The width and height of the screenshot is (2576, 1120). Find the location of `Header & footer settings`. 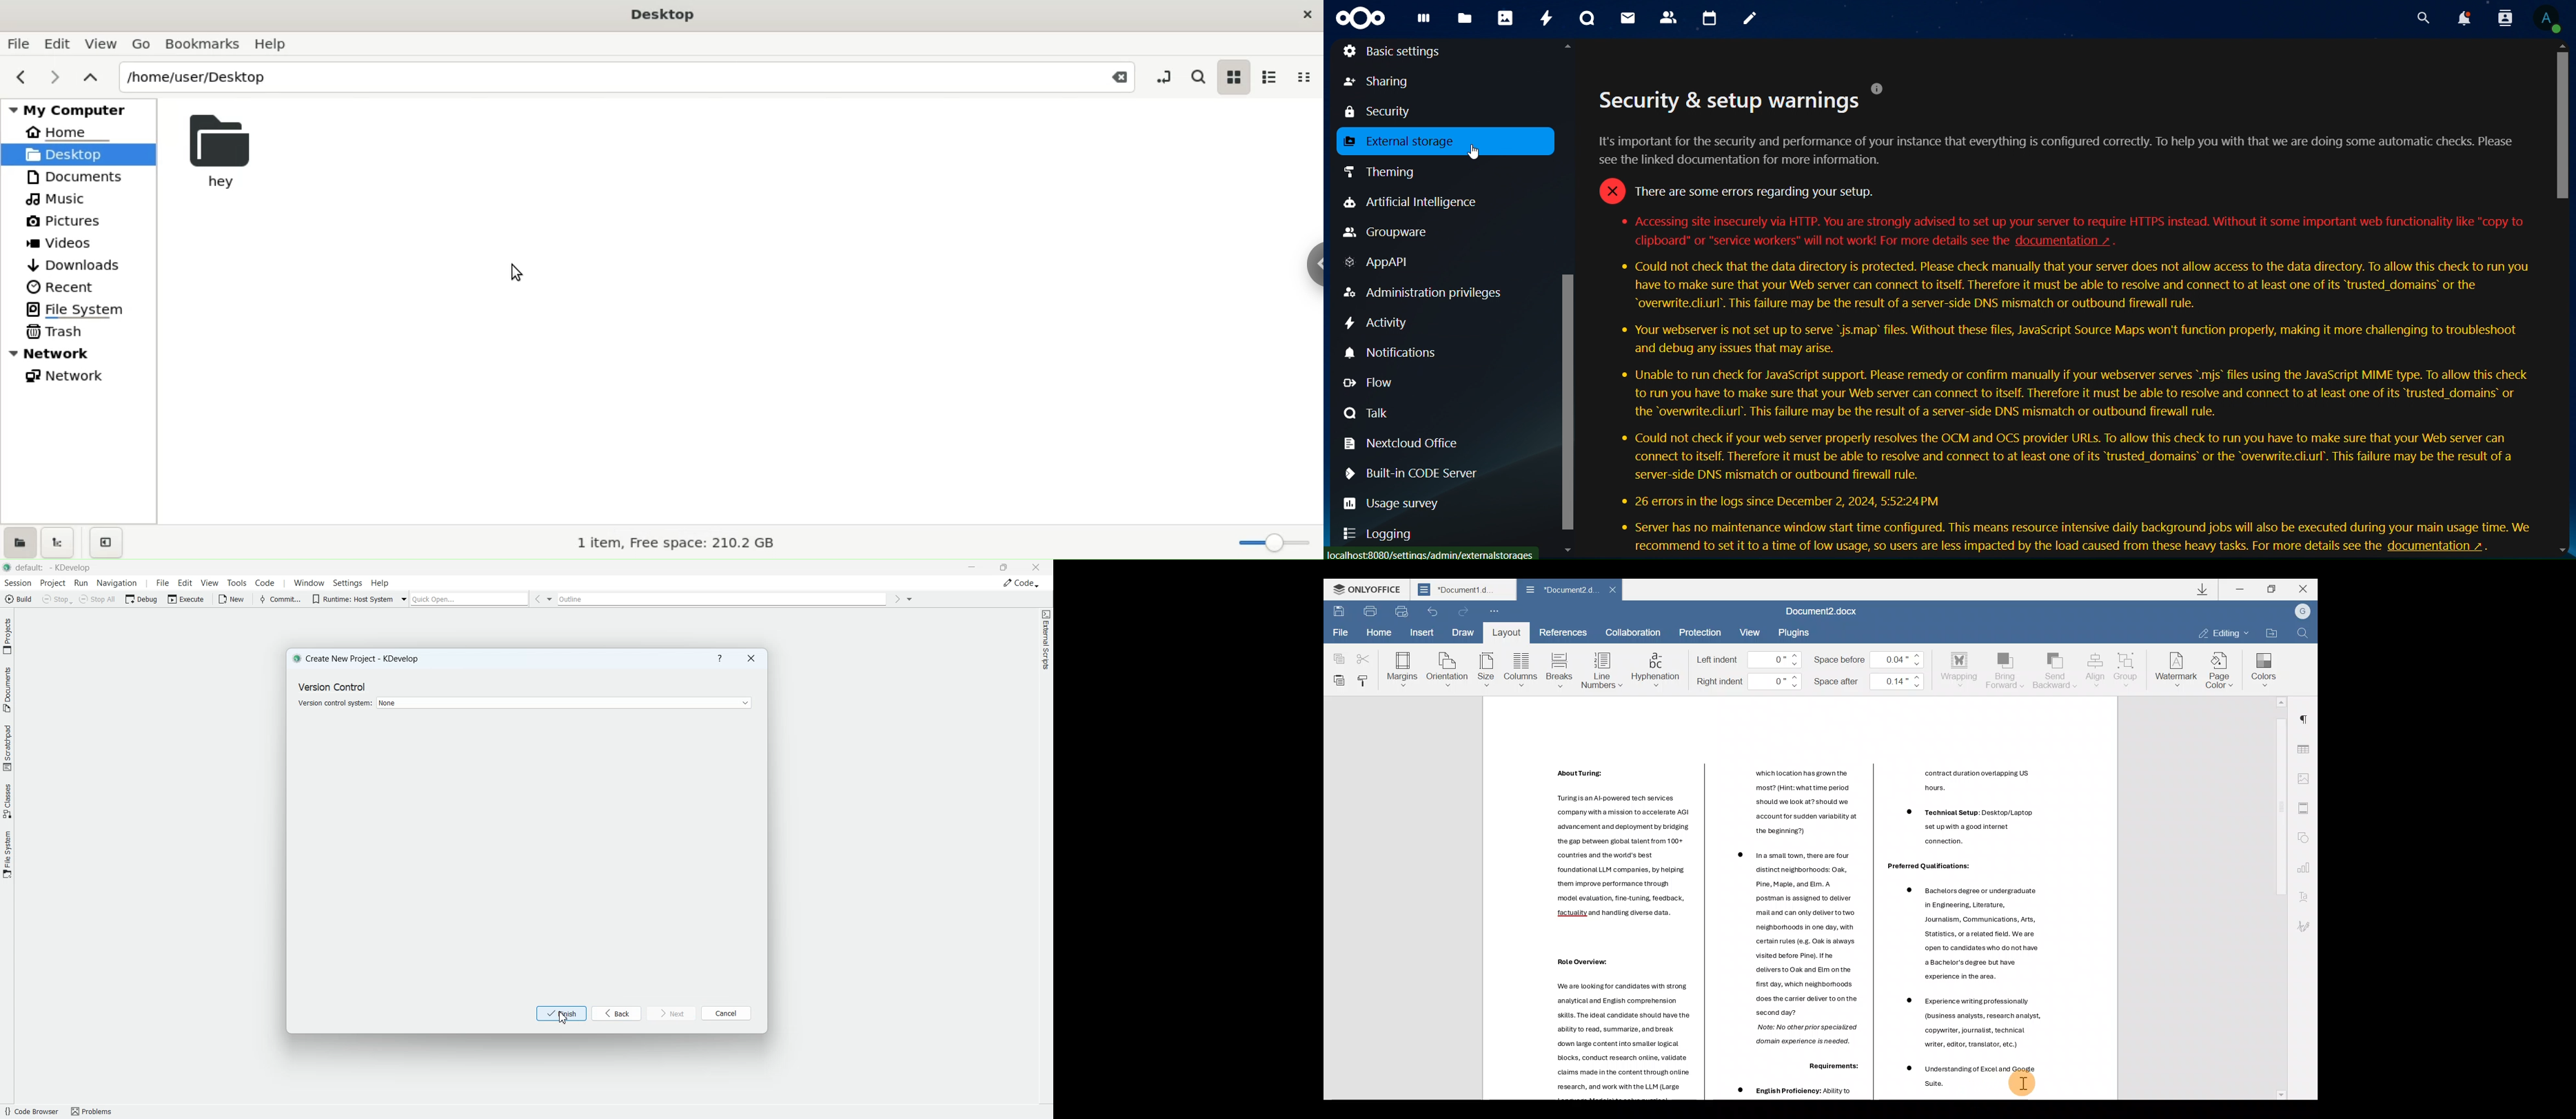

Header & footer settings is located at coordinates (2306, 811).